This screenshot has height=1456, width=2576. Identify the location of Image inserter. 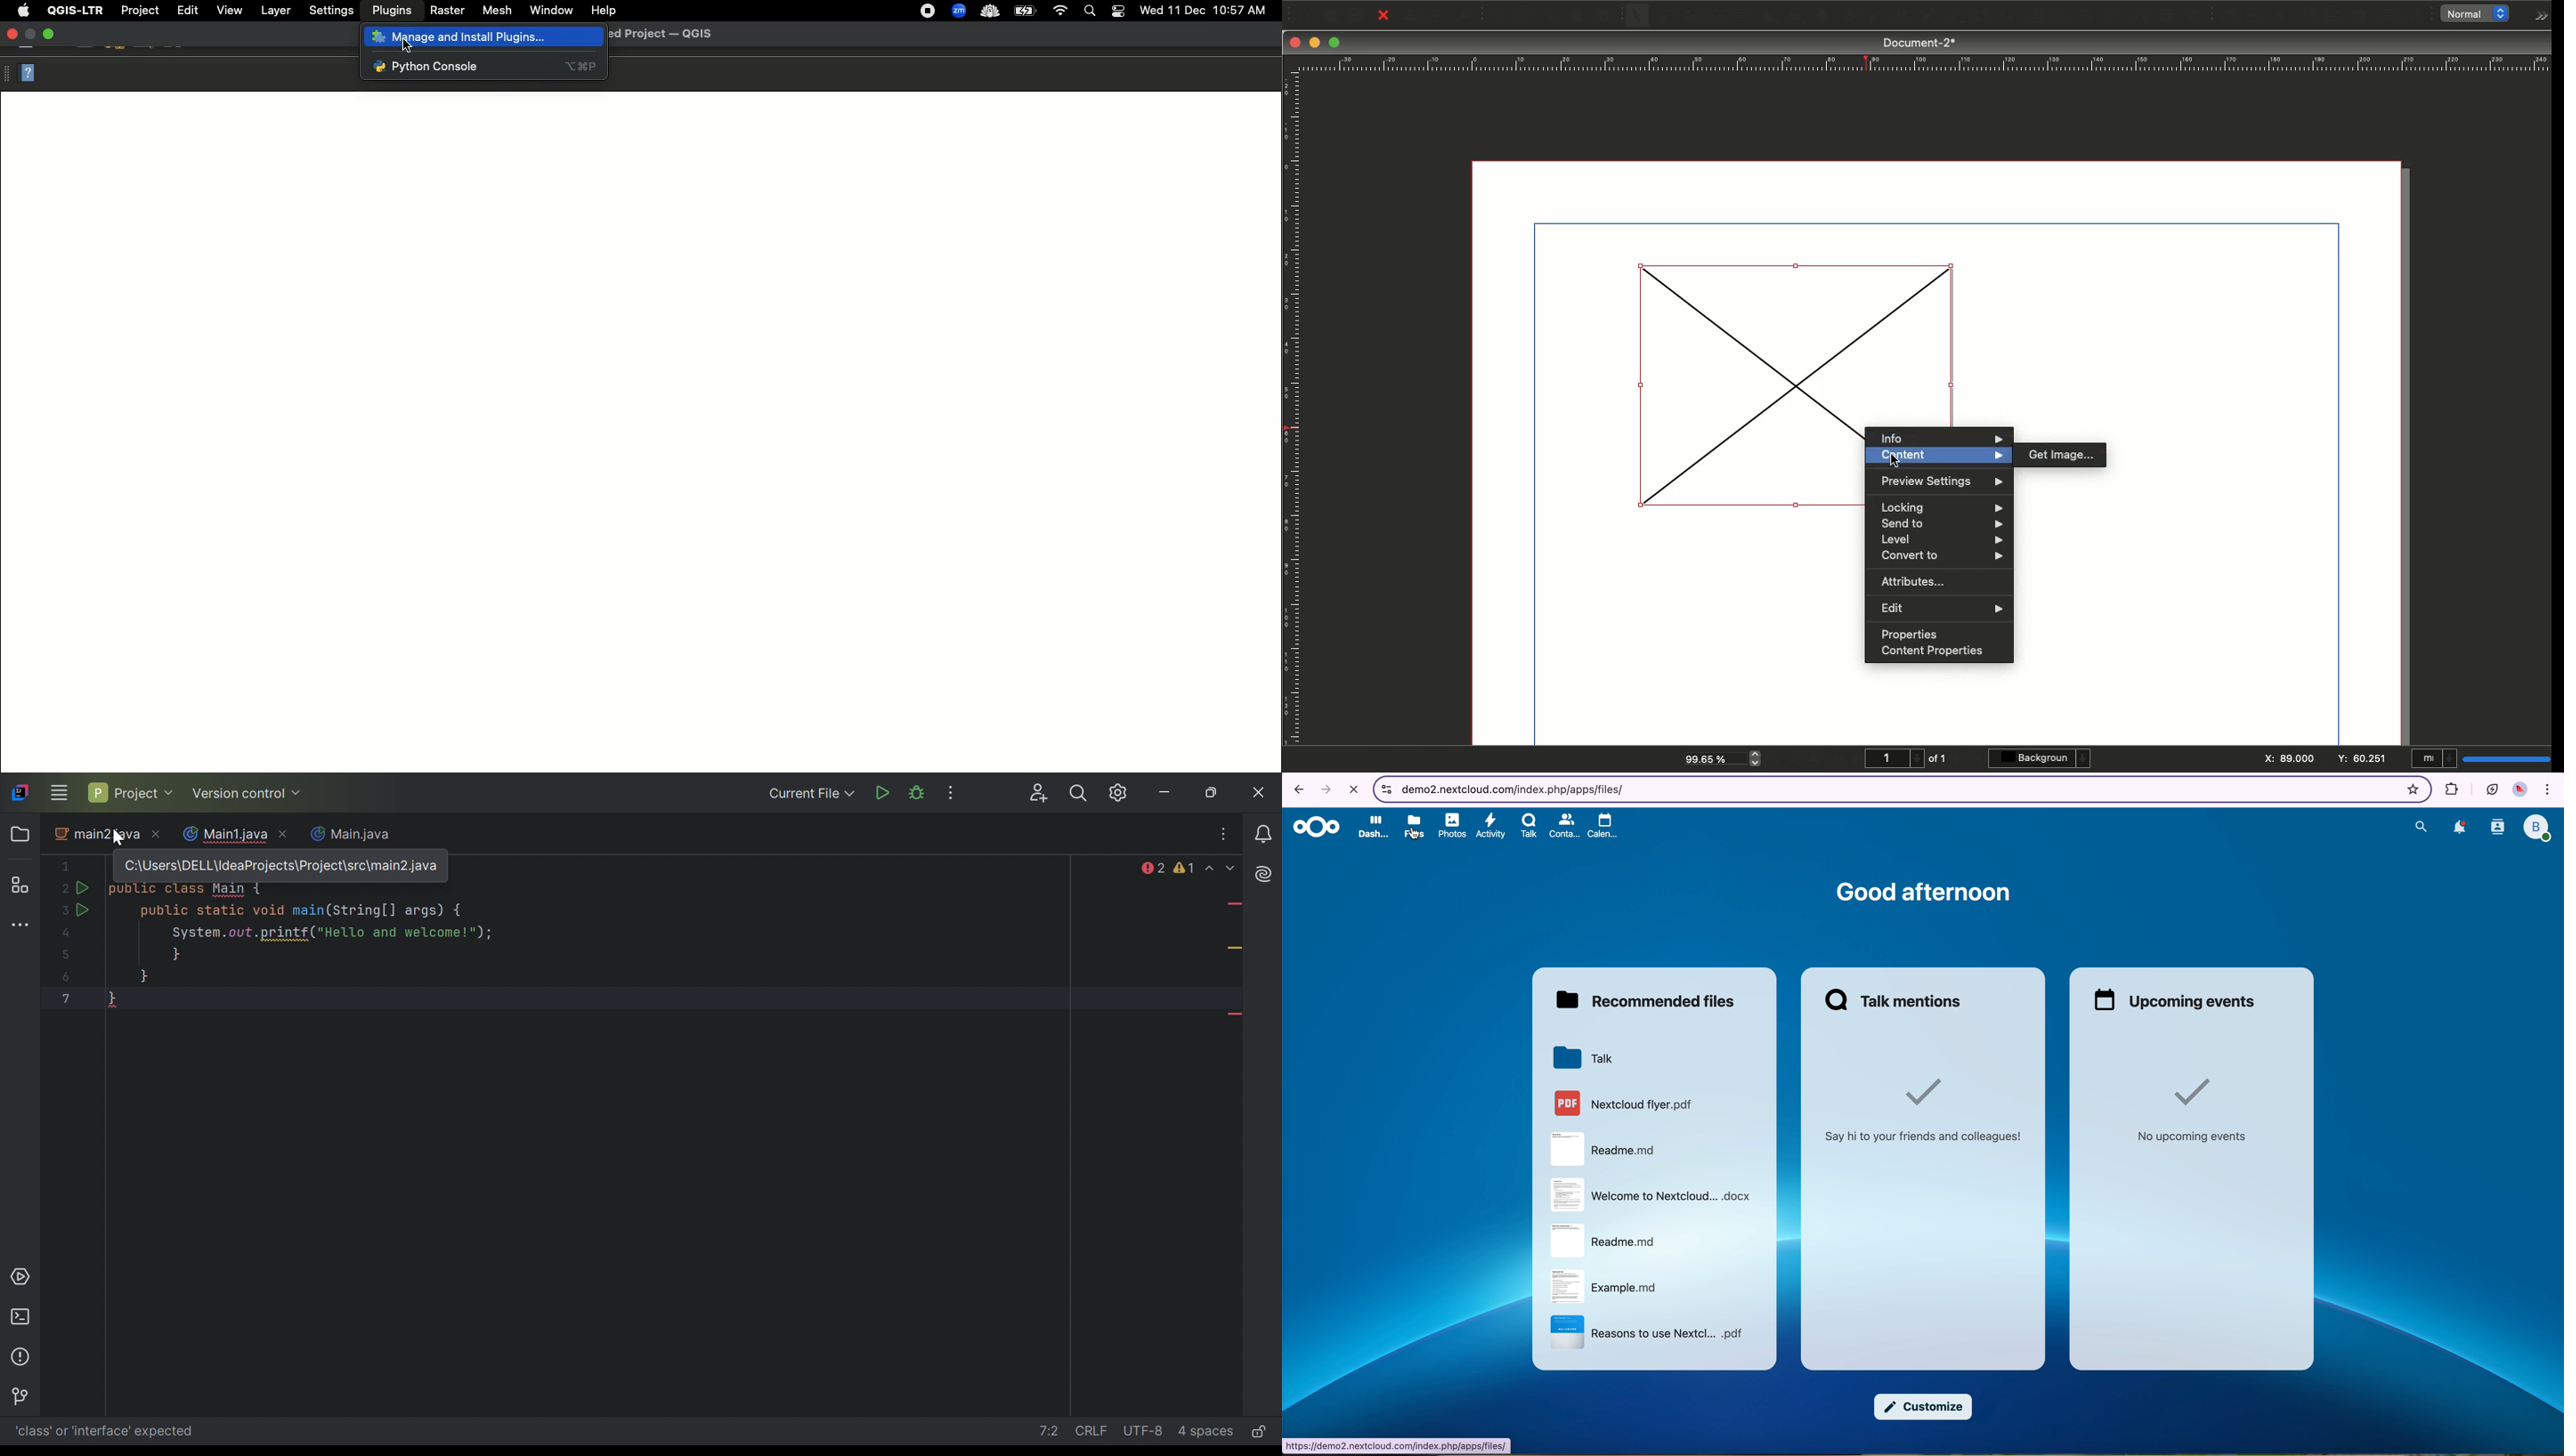
(1727, 386).